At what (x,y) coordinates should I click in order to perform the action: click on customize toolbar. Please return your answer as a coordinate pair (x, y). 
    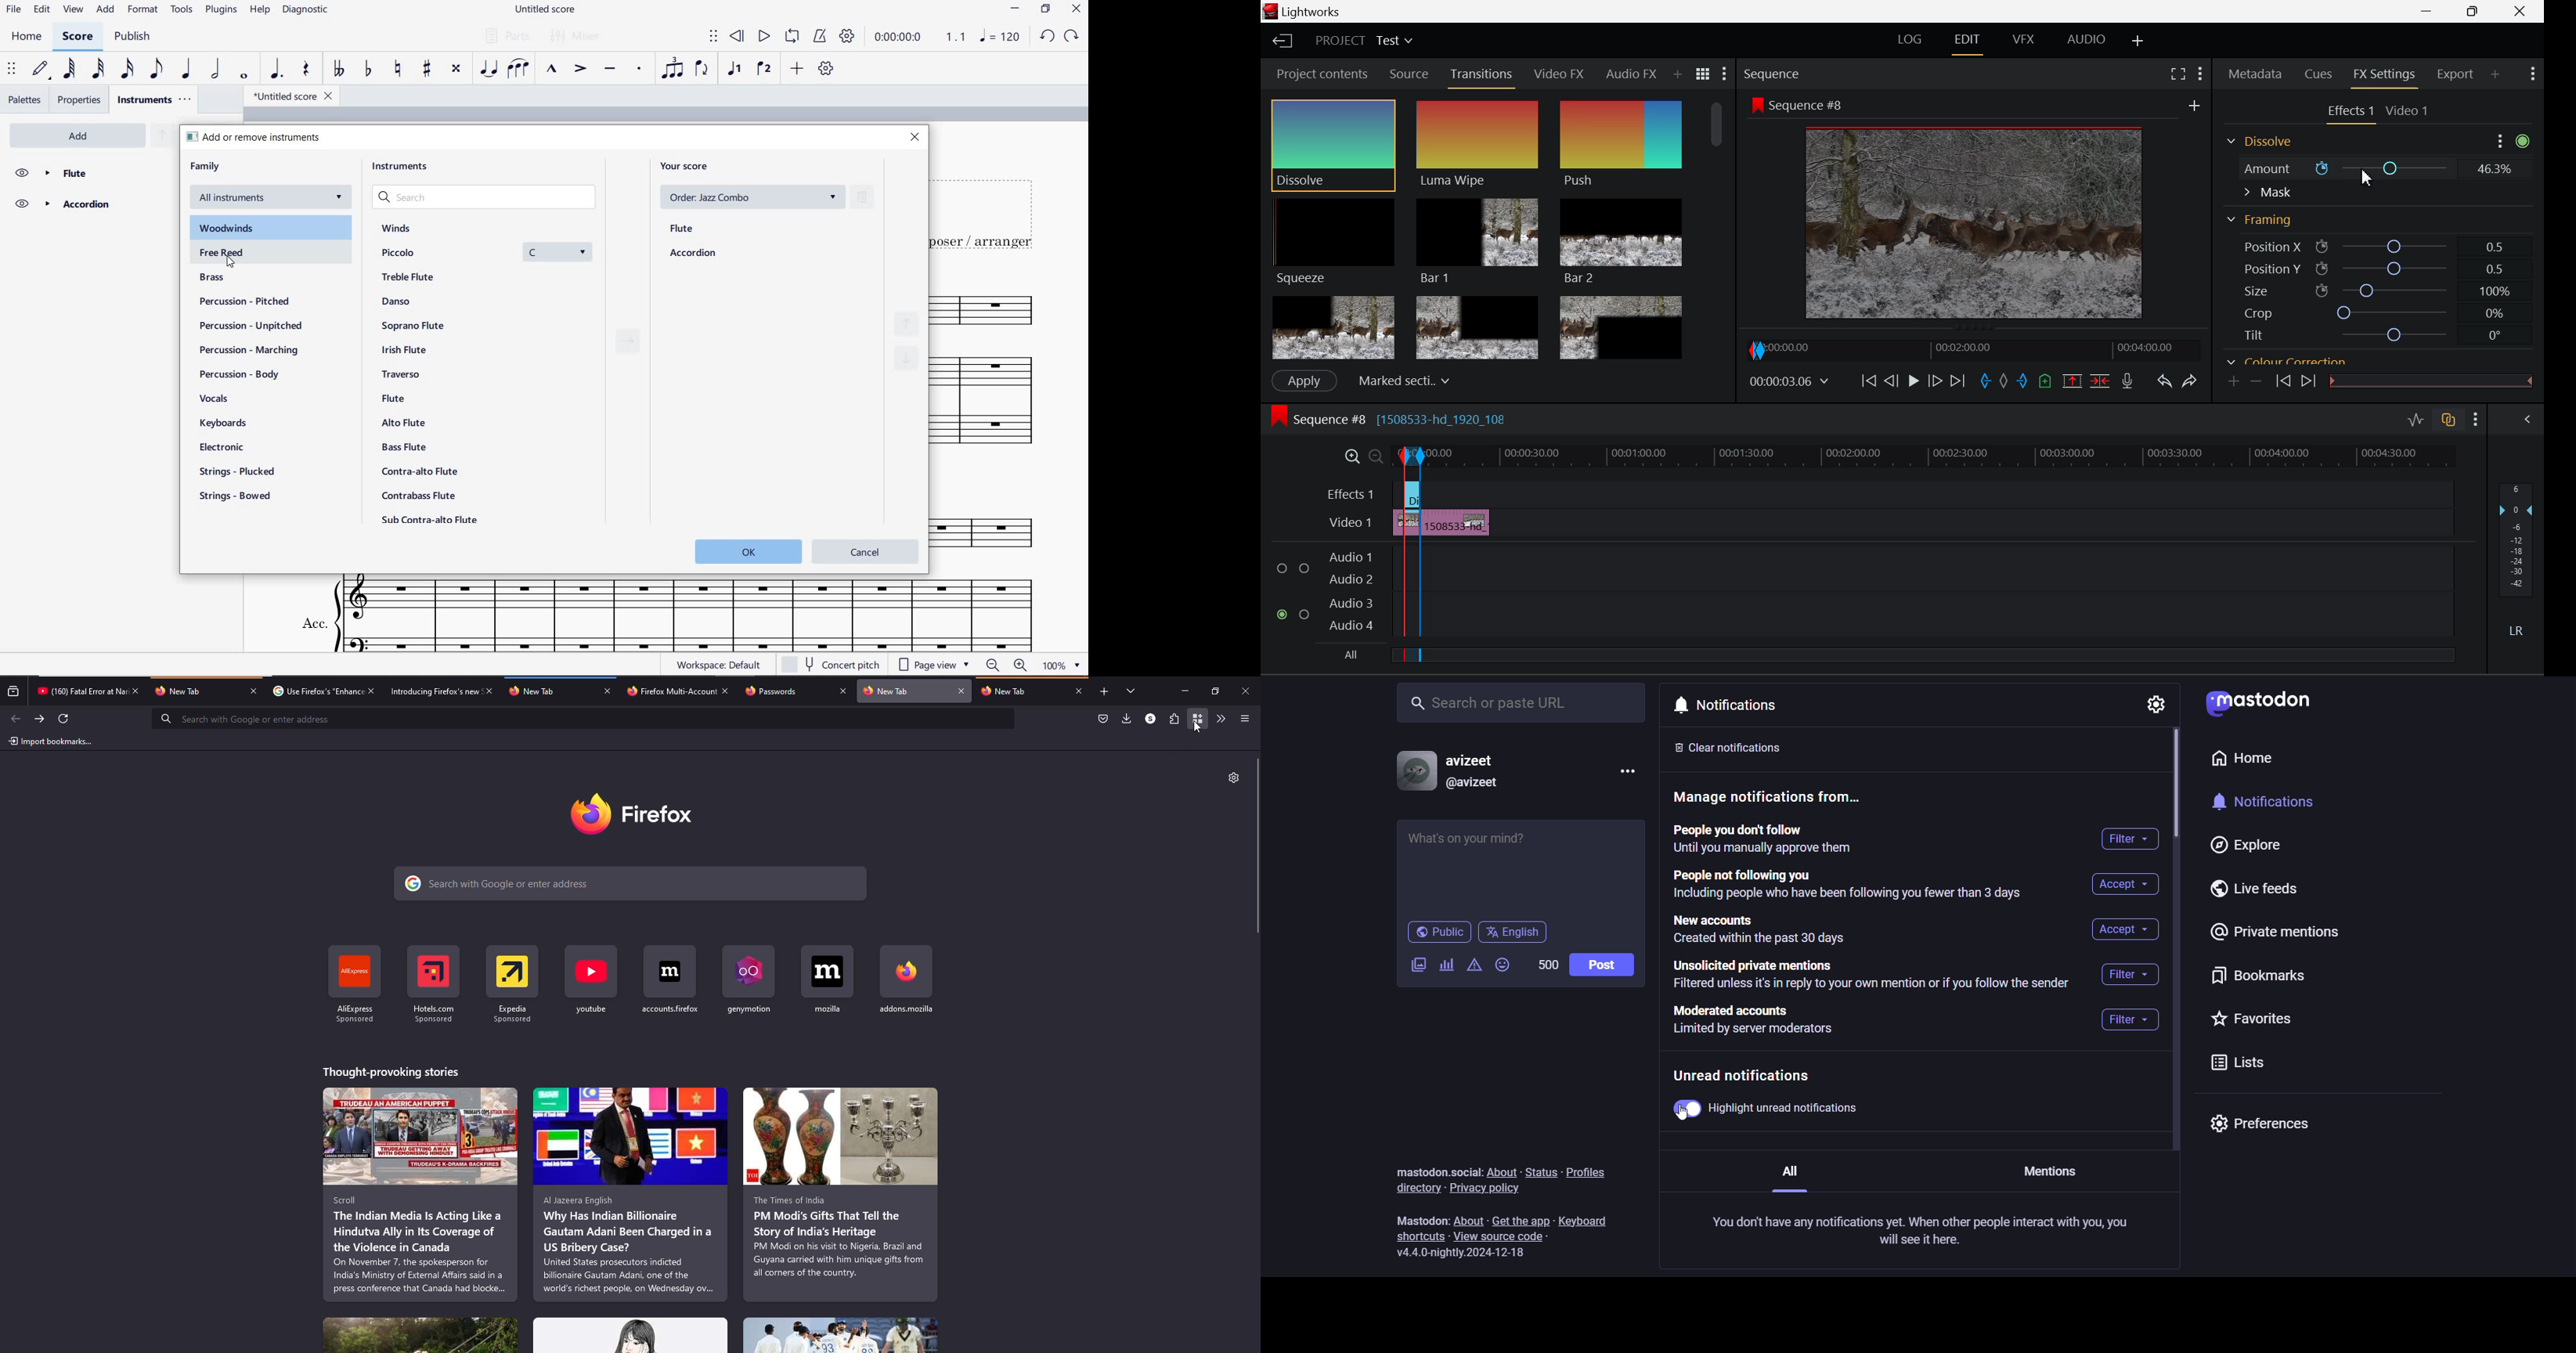
    Looking at the image, I should click on (827, 69).